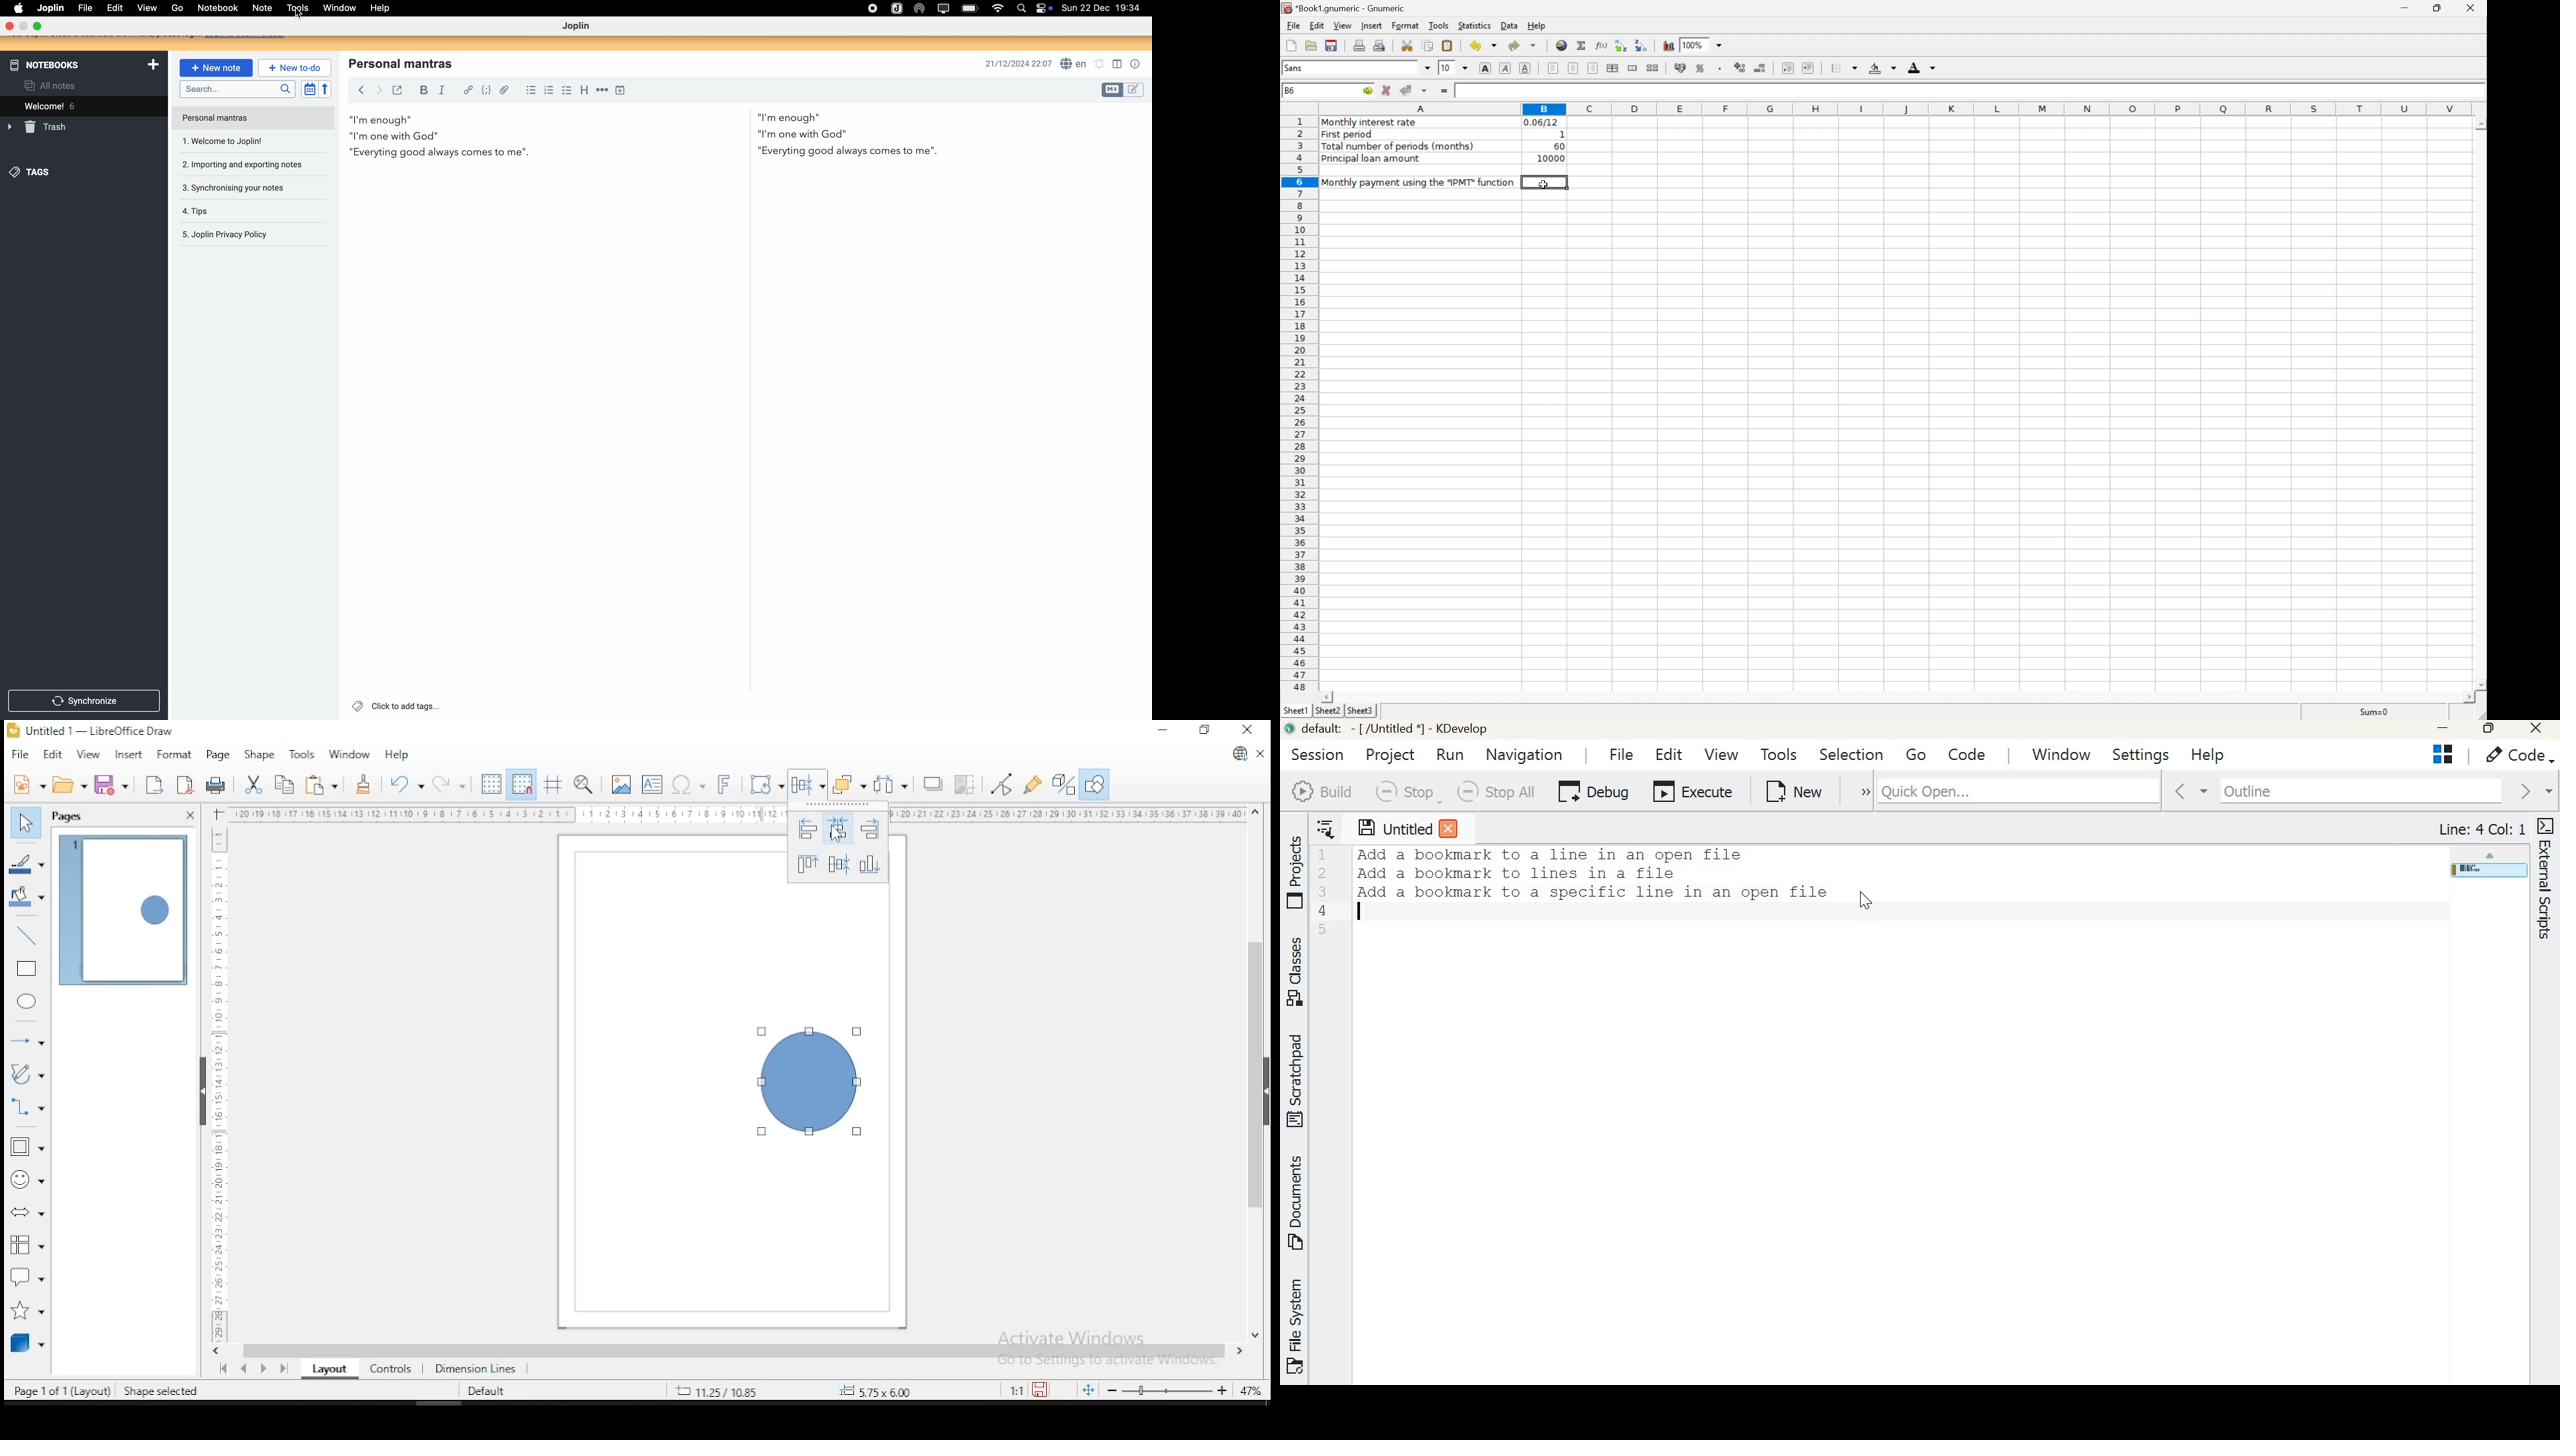  Describe the element at coordinates (1104, 8) in the screenshot. I see `date and hour` at that location.